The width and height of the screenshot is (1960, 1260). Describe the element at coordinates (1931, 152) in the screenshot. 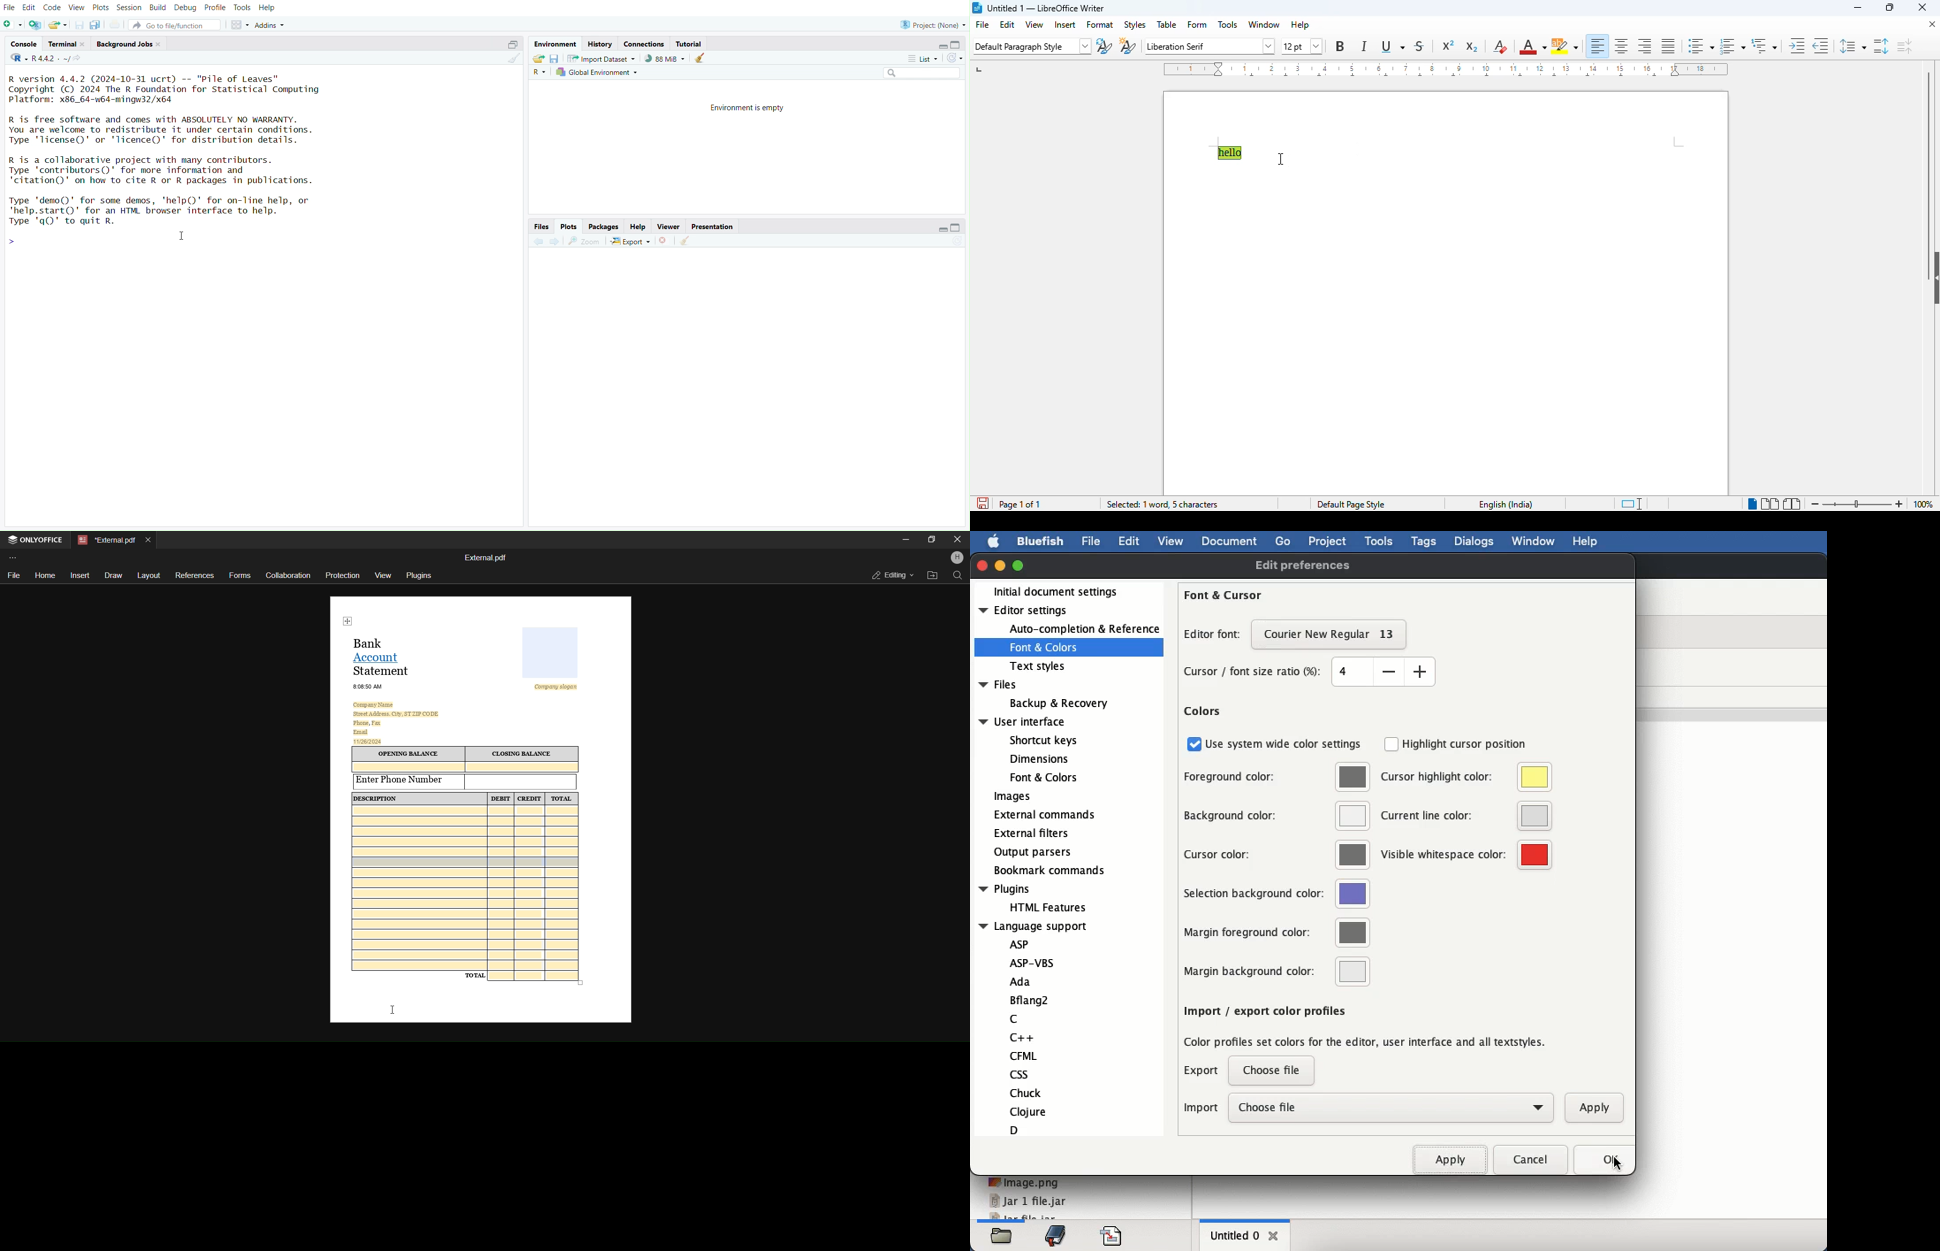

I see `vertical scroll bar` at that location.